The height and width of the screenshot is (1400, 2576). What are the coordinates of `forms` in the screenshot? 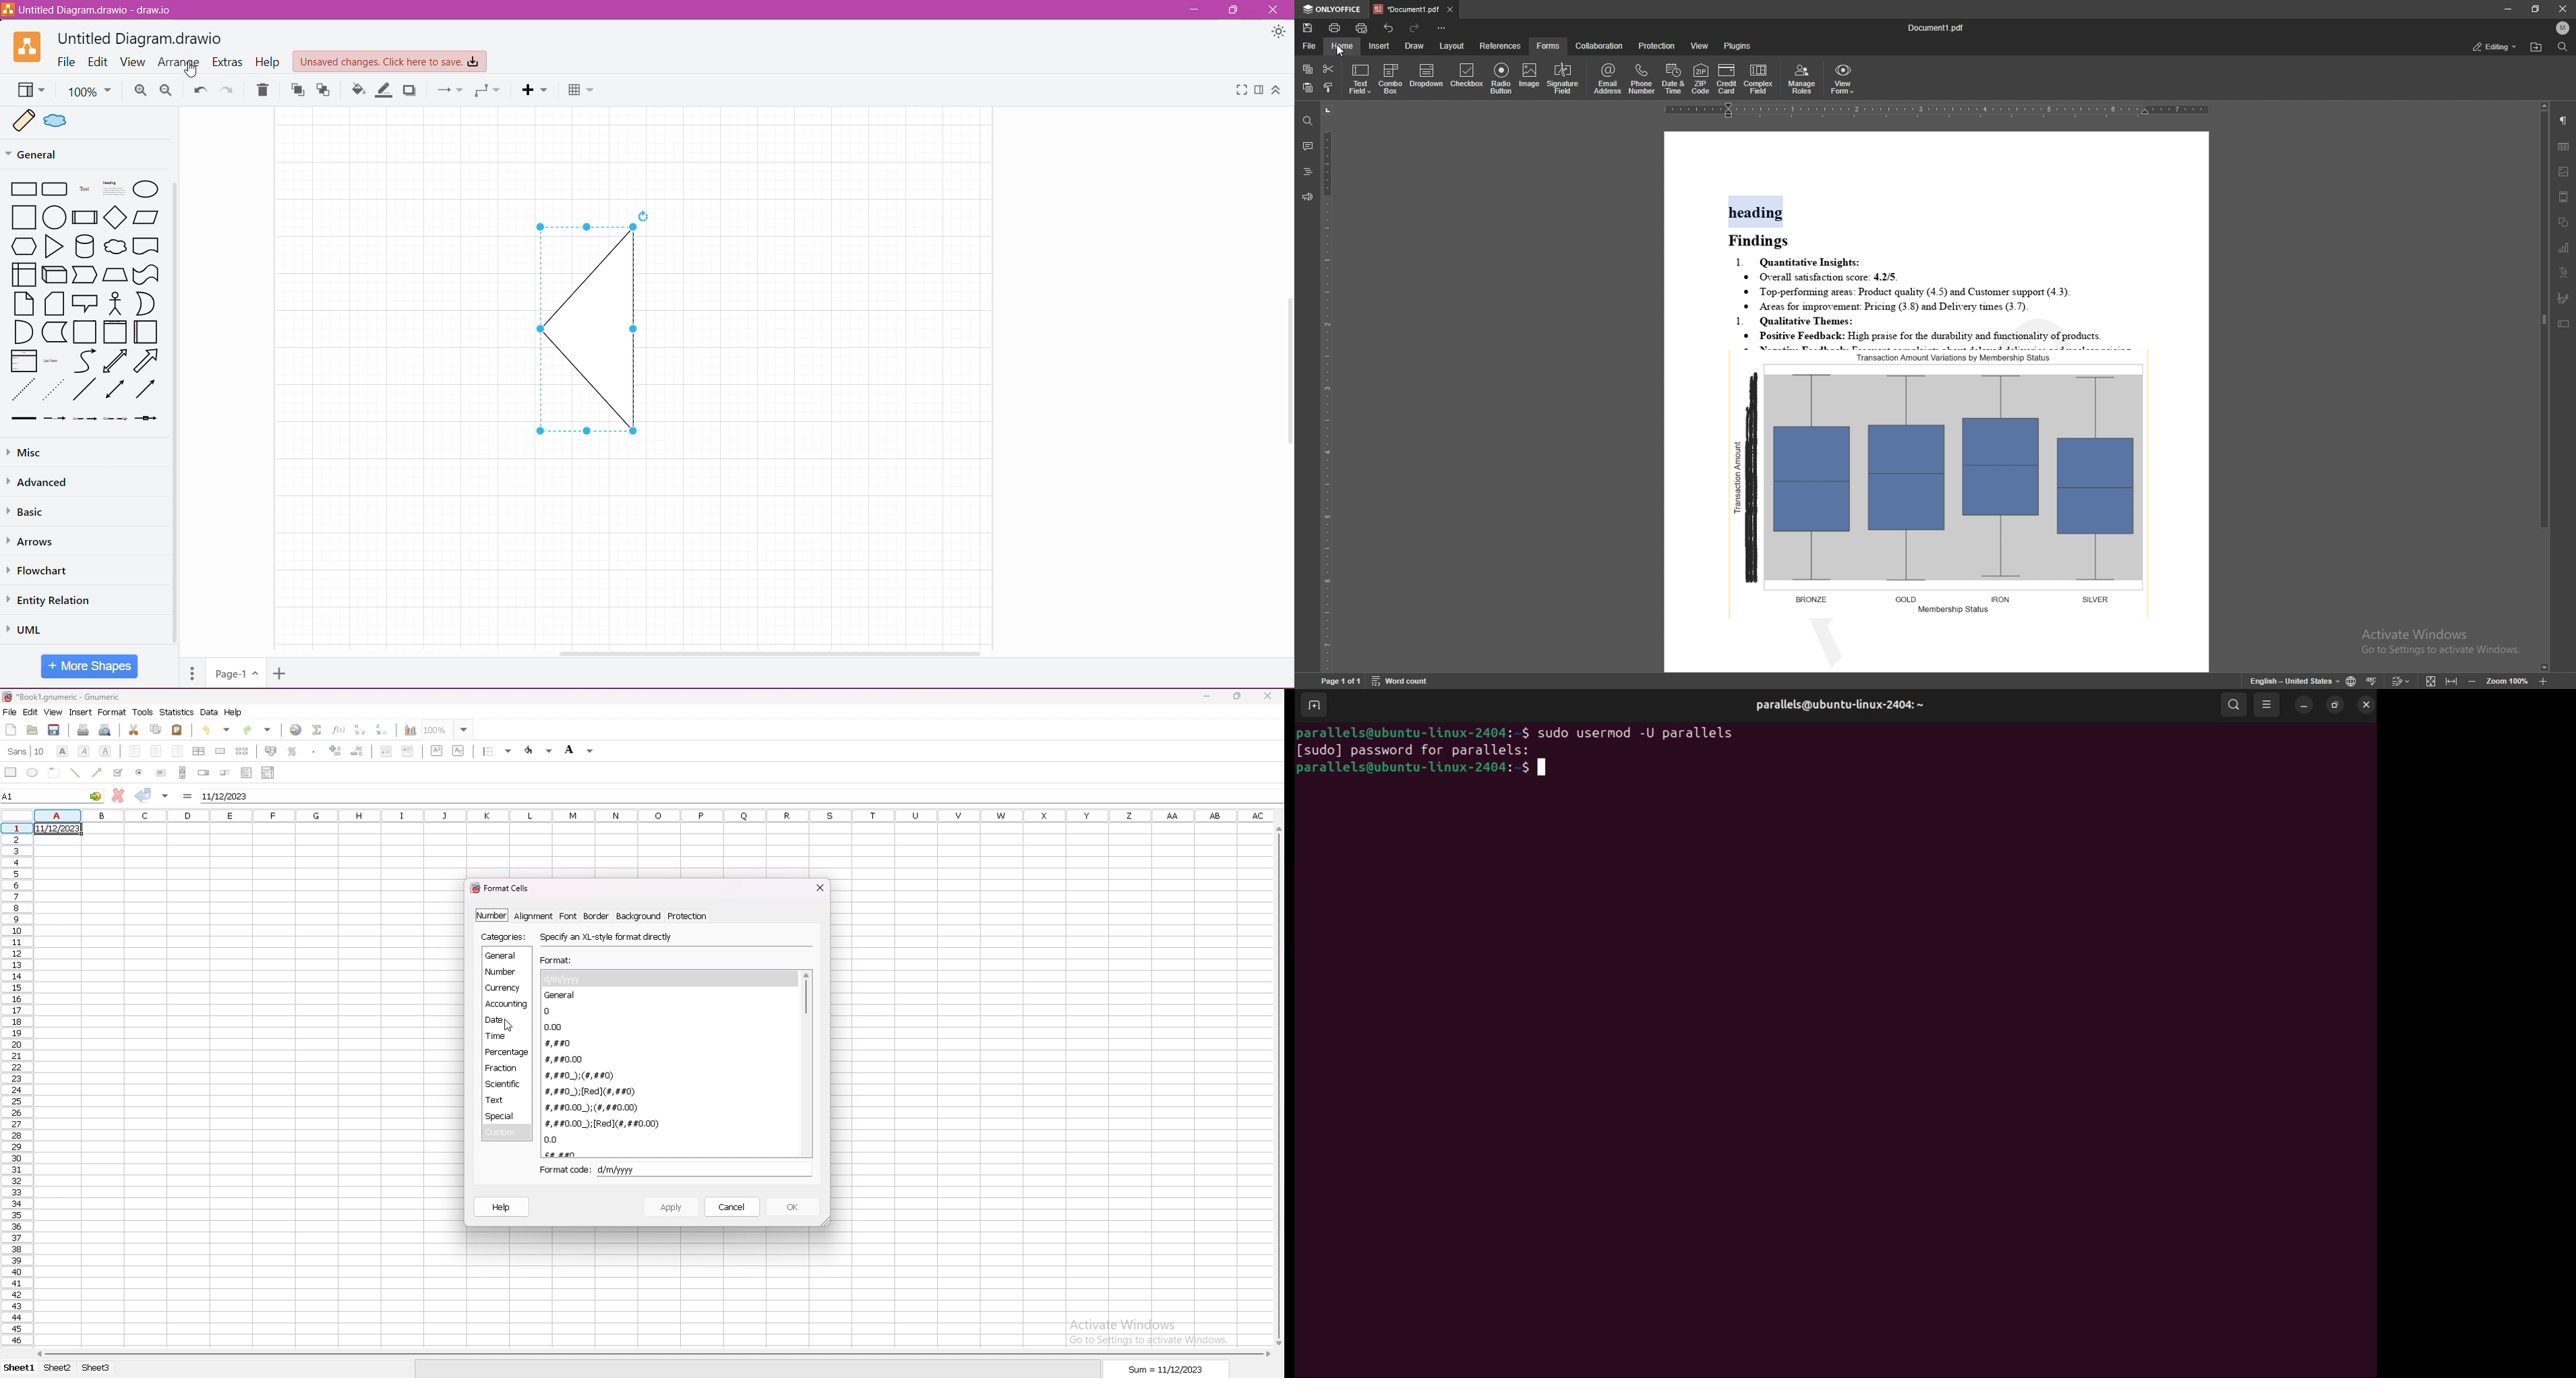 It's located at (1549, 46).